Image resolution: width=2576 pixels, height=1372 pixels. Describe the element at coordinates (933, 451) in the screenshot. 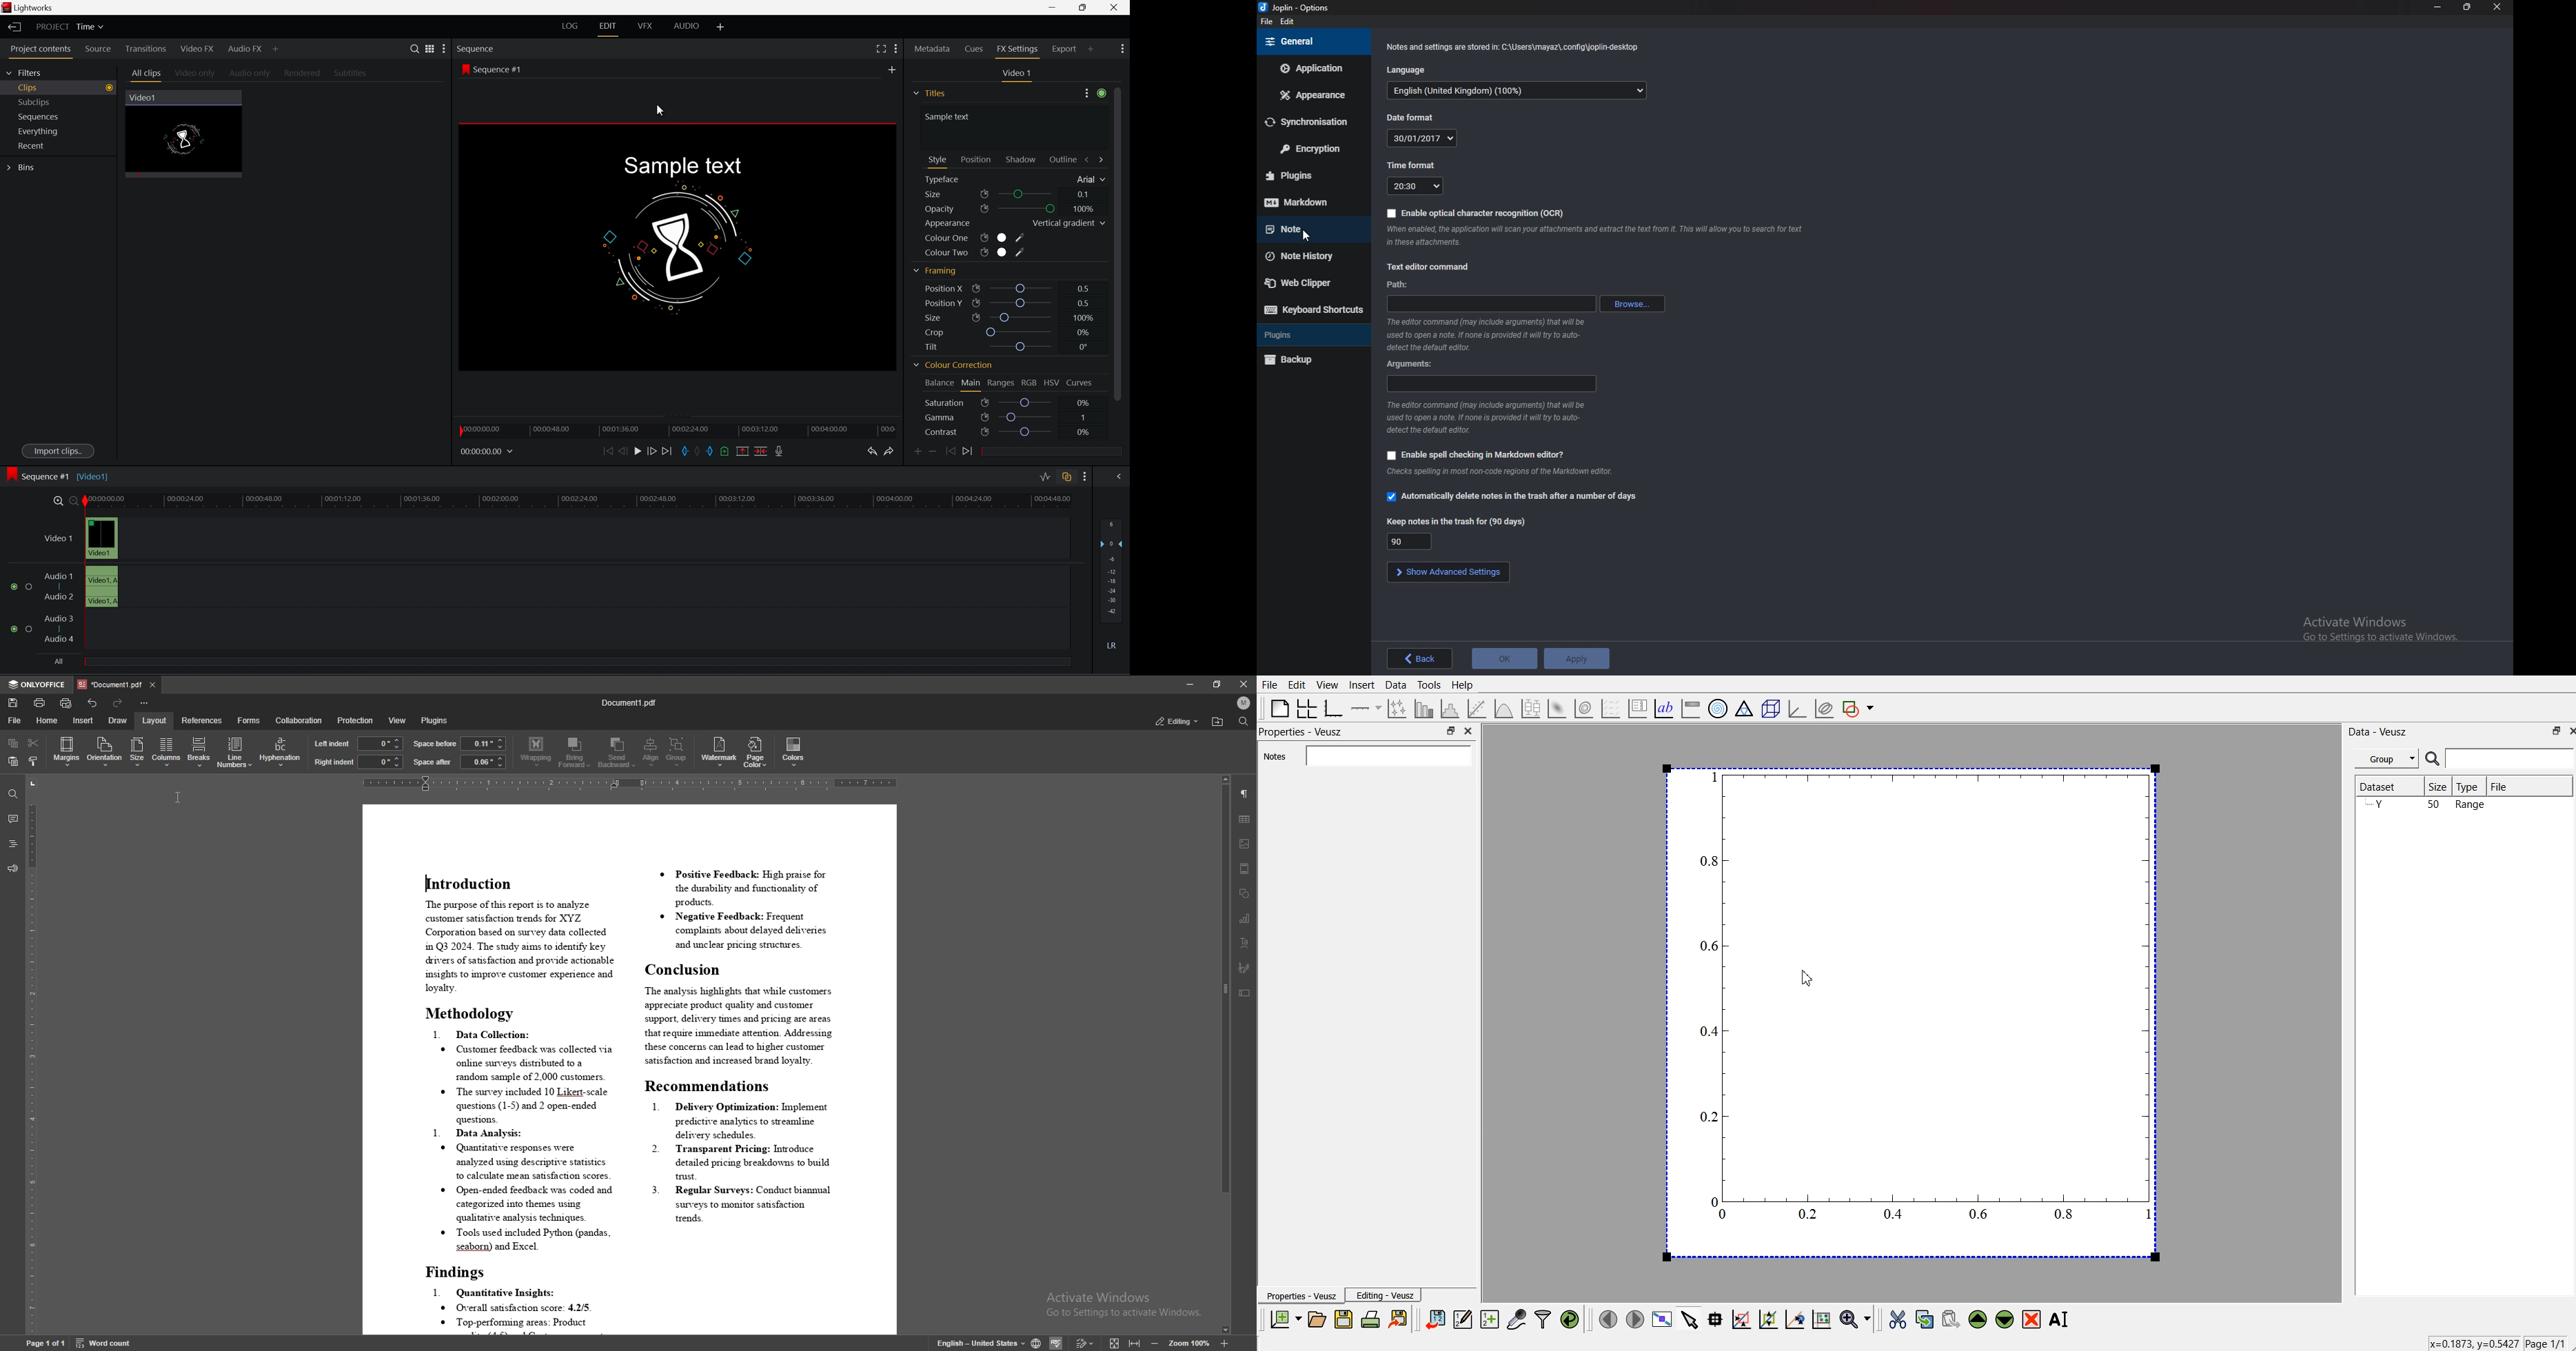

I see `remove keyframe at current position` at that location.